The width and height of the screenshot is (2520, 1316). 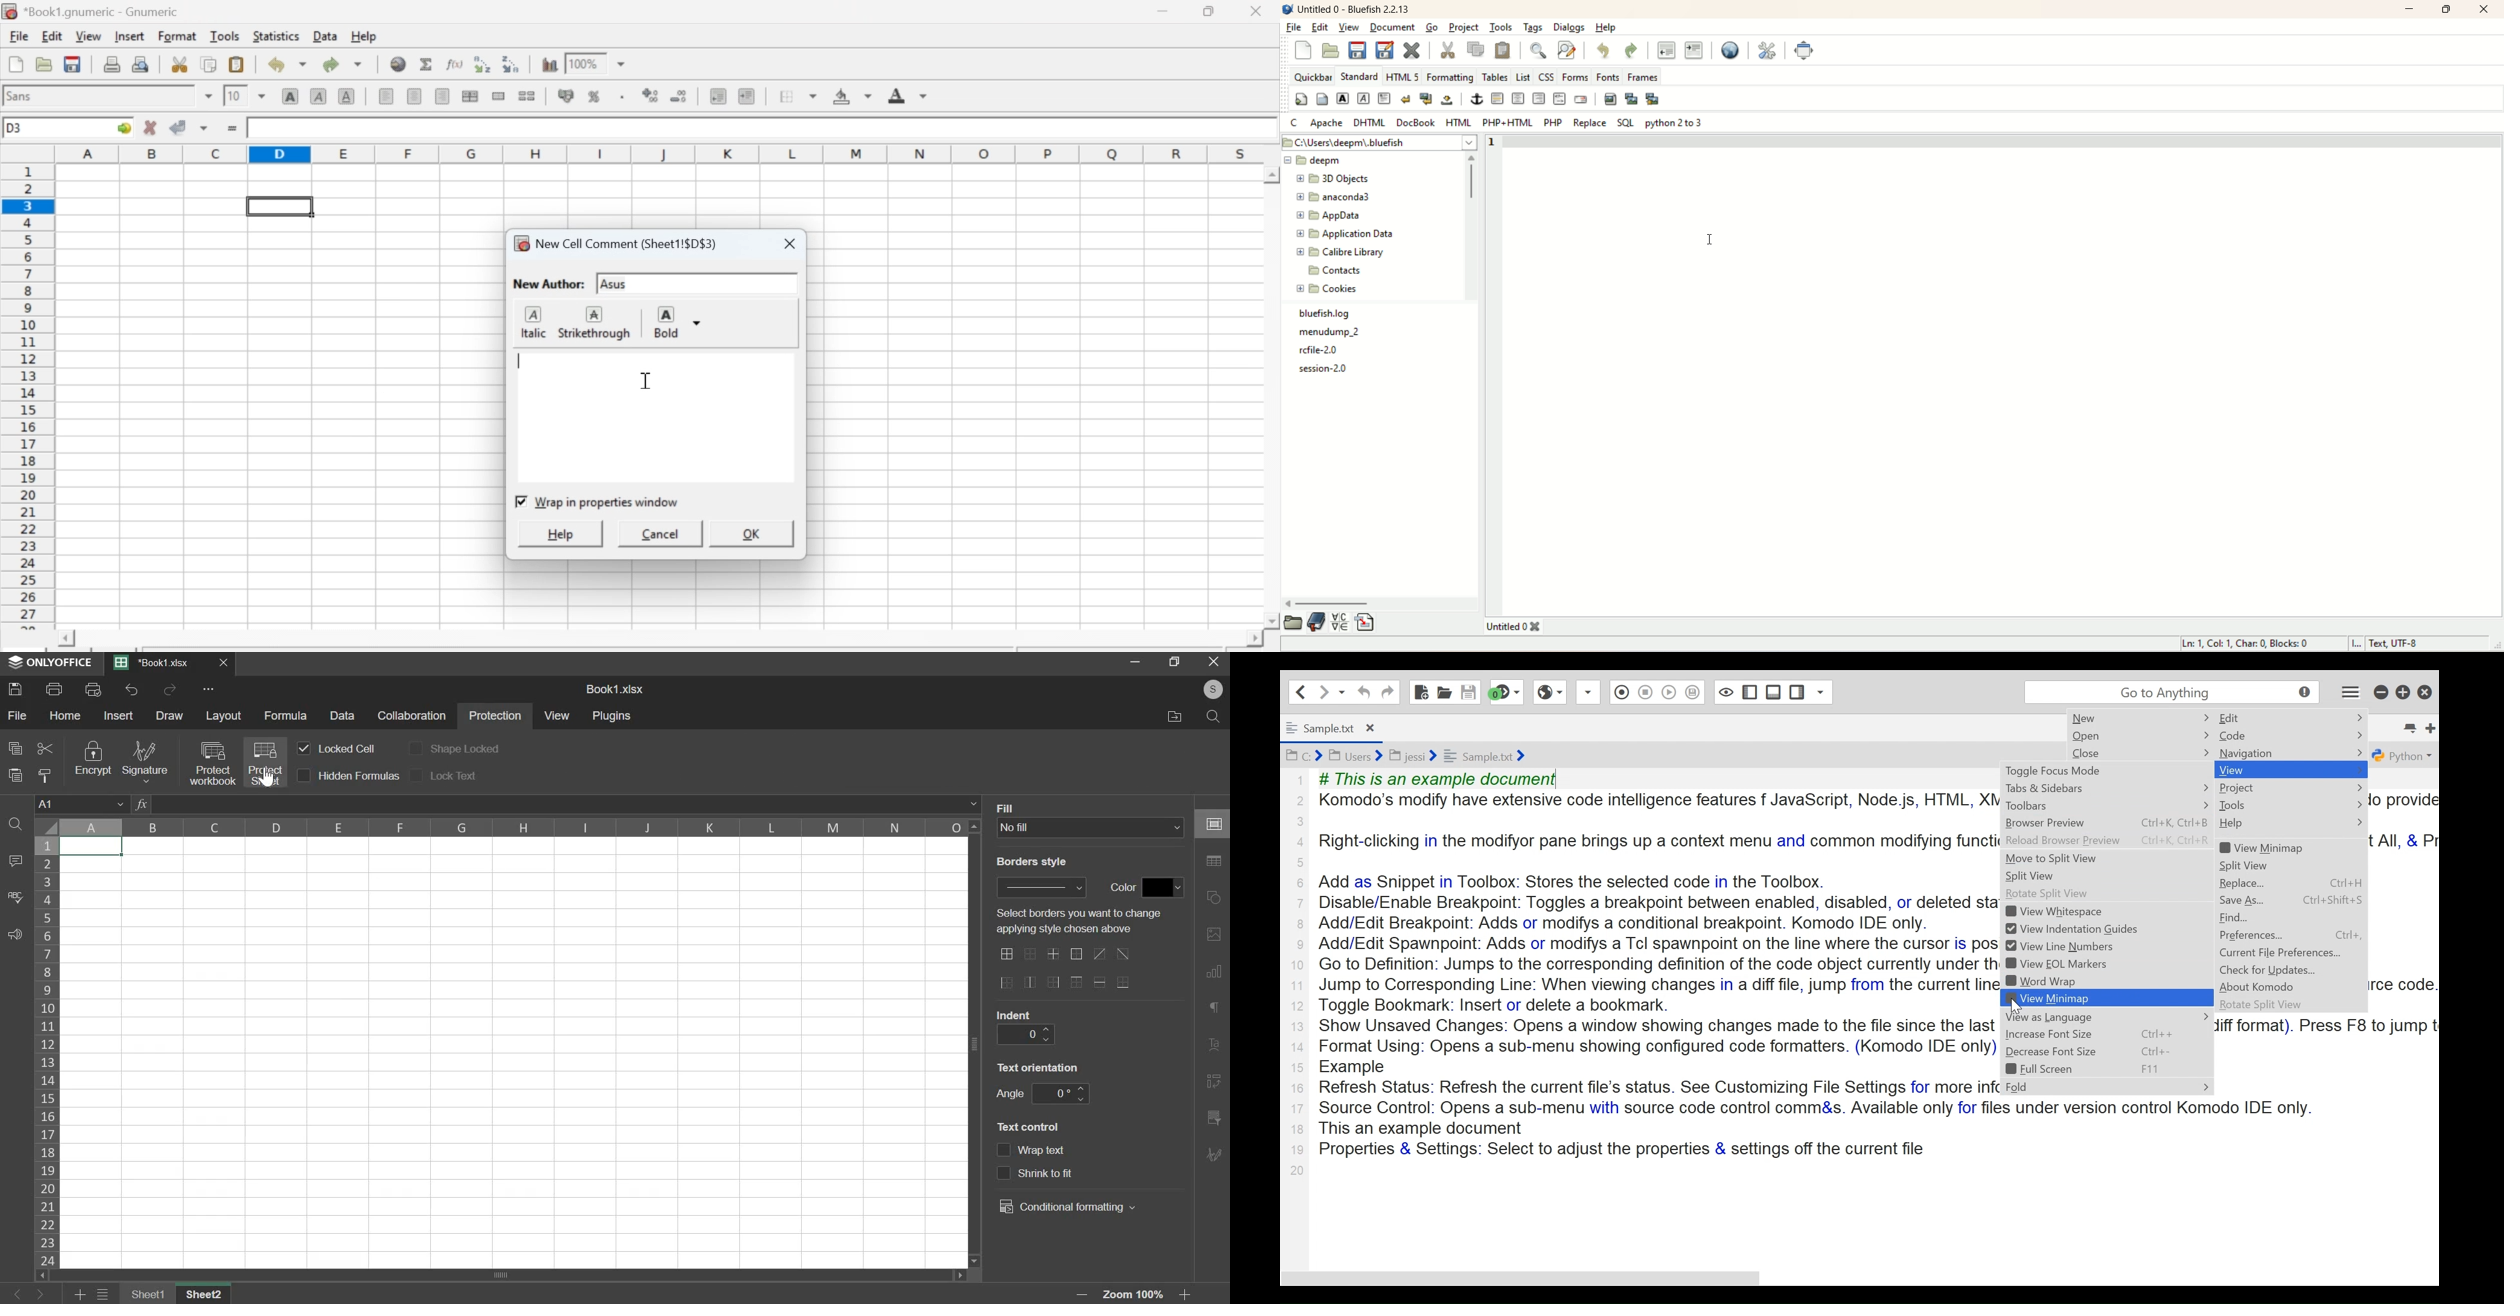 What do you see at coordinates (156, 664) in the screenshot?
I see `Book1.xlsx` at bounding box center [156, 664].